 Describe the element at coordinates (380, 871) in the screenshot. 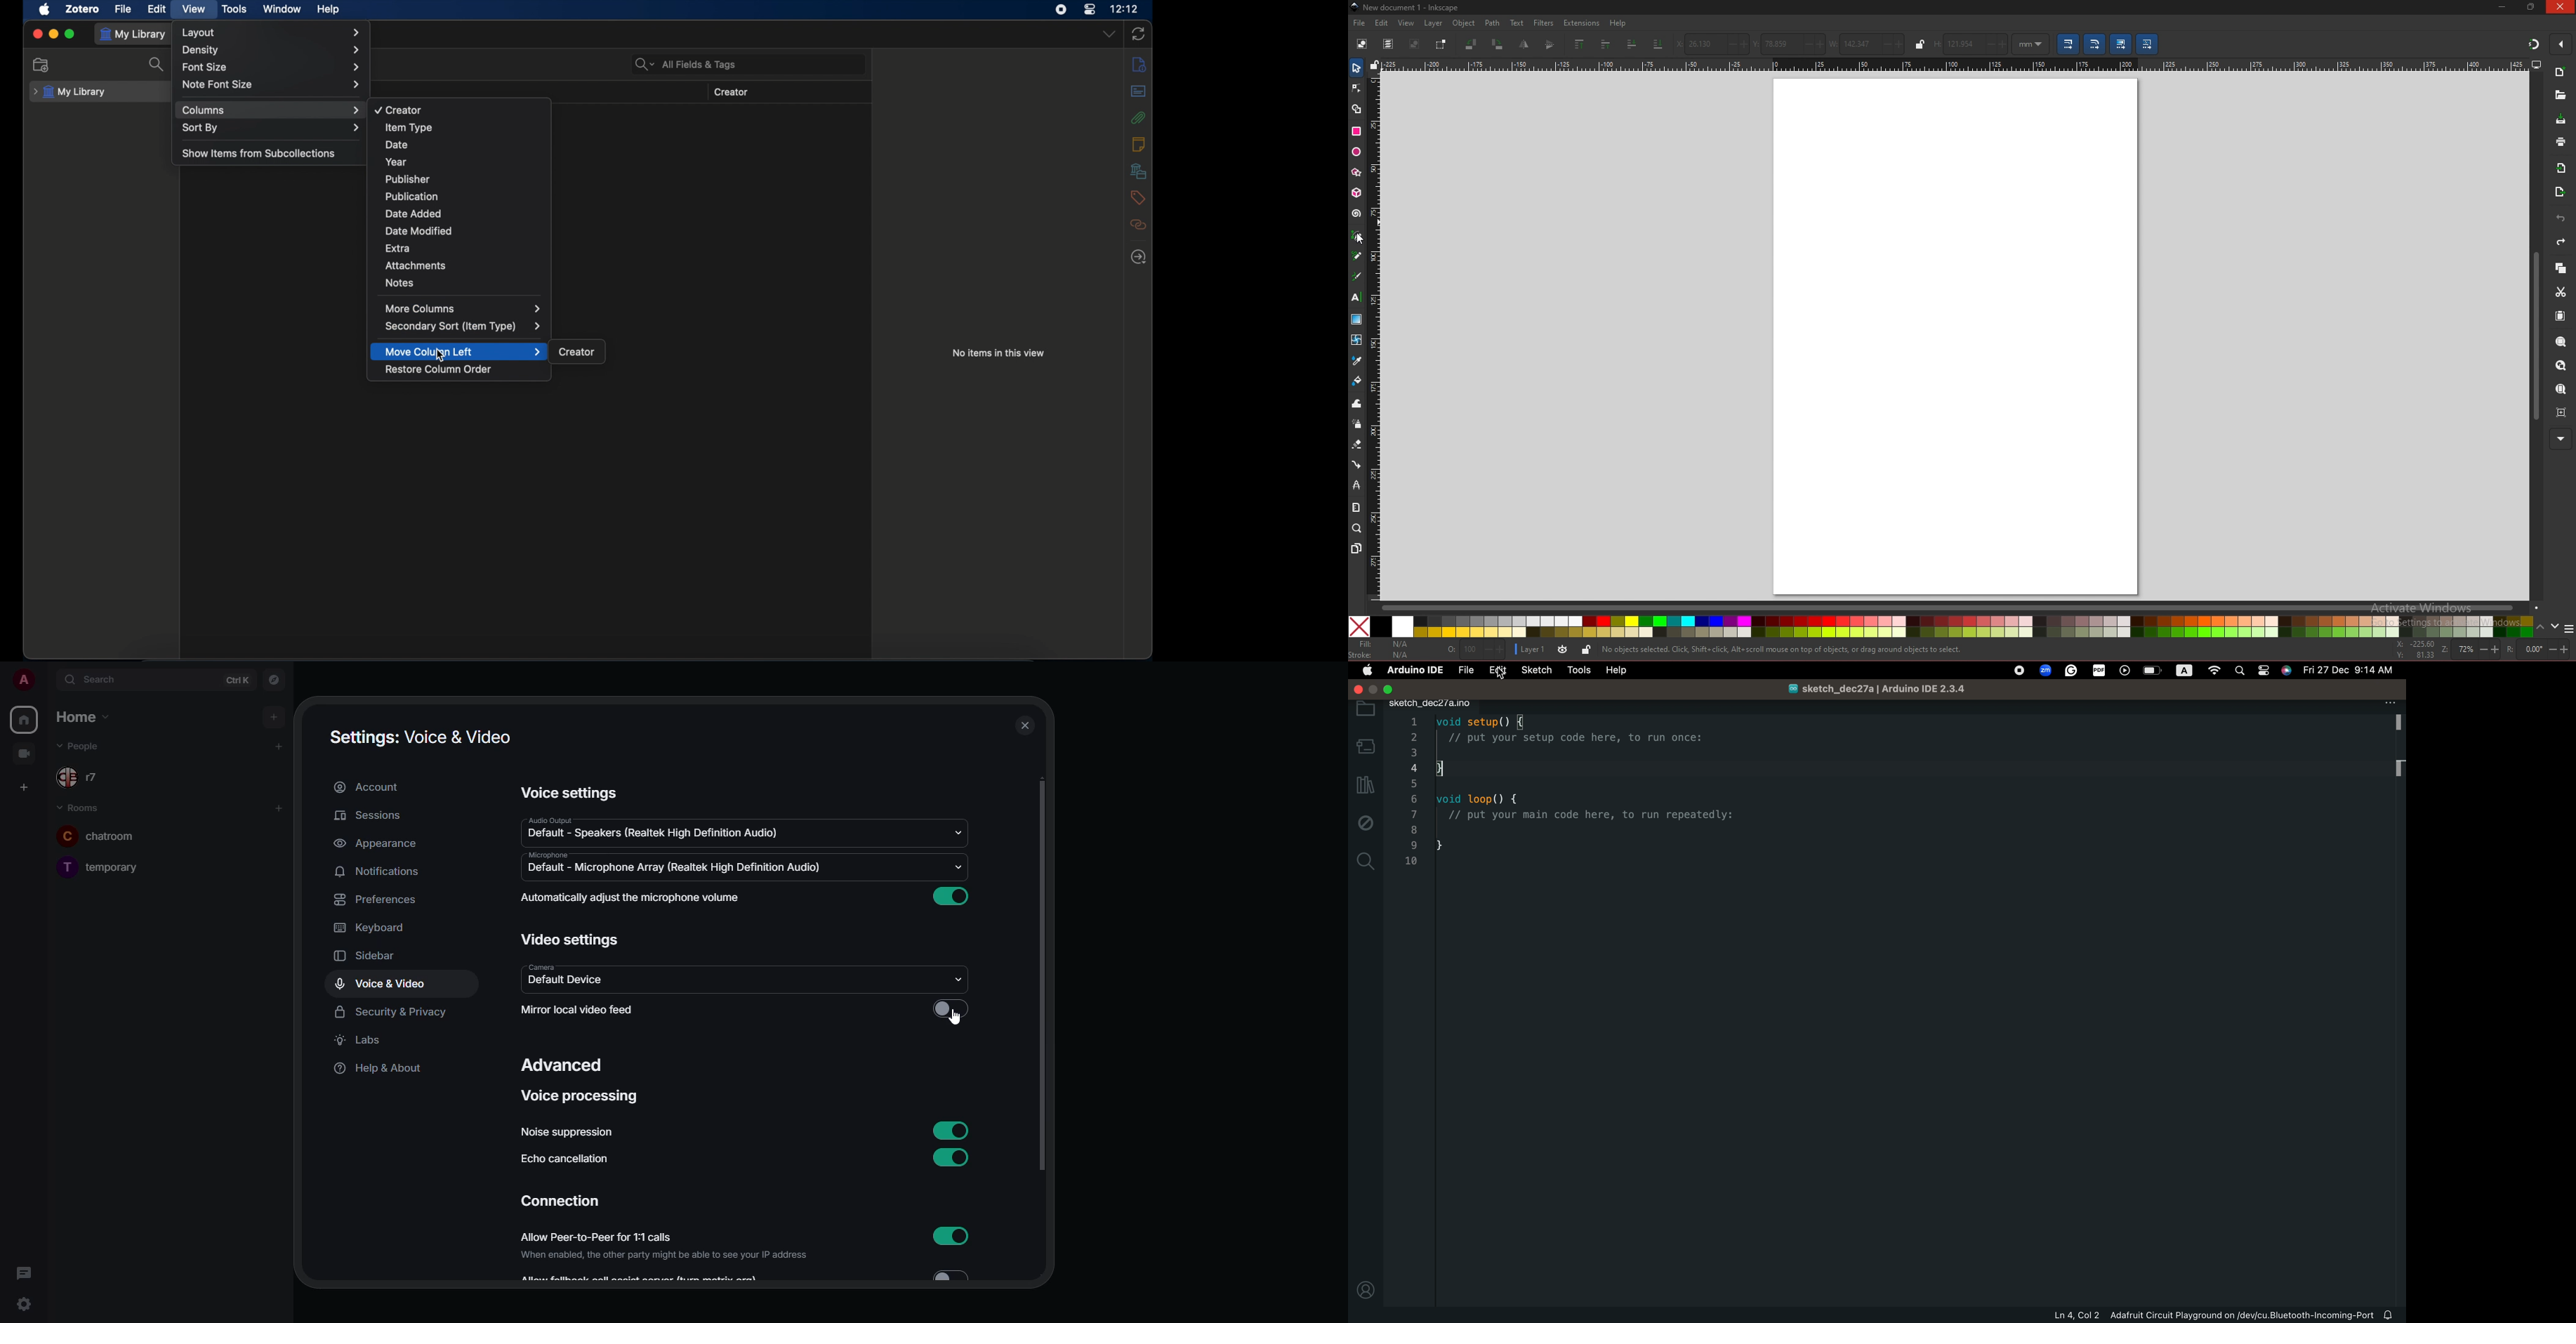

I see `notifications` at that location.